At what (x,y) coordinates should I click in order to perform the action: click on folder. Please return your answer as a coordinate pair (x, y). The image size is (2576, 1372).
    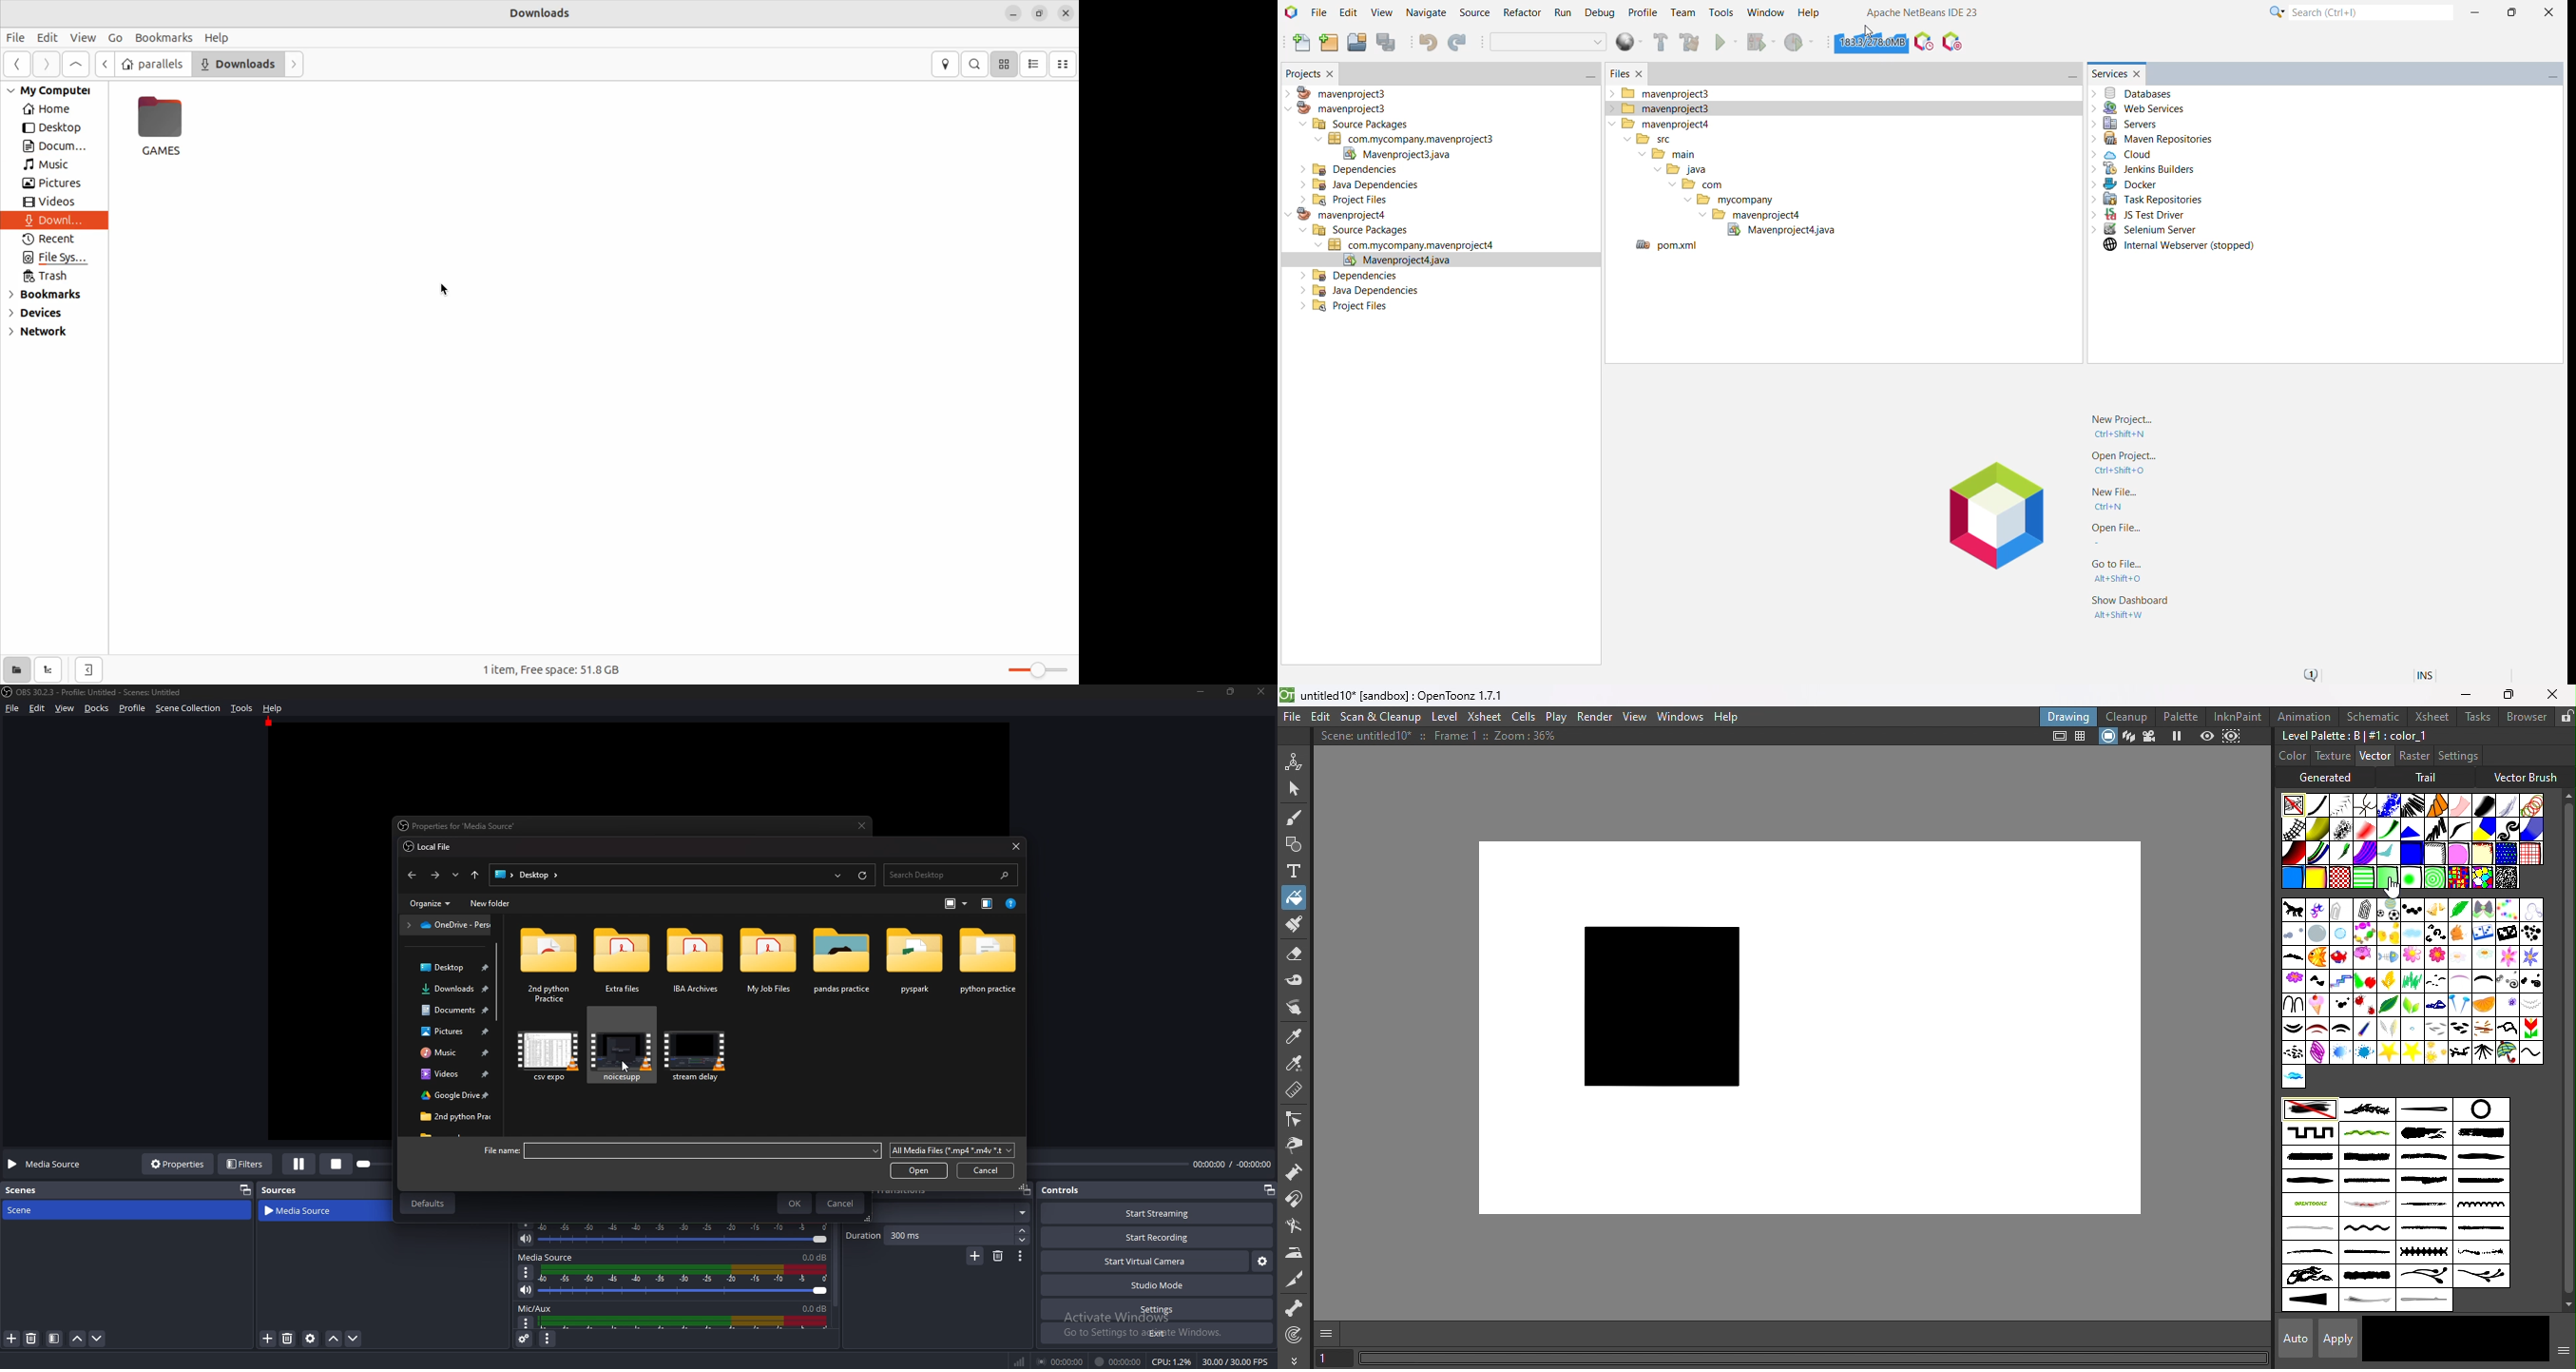
    Looking at the image, I should click on (916, 960).